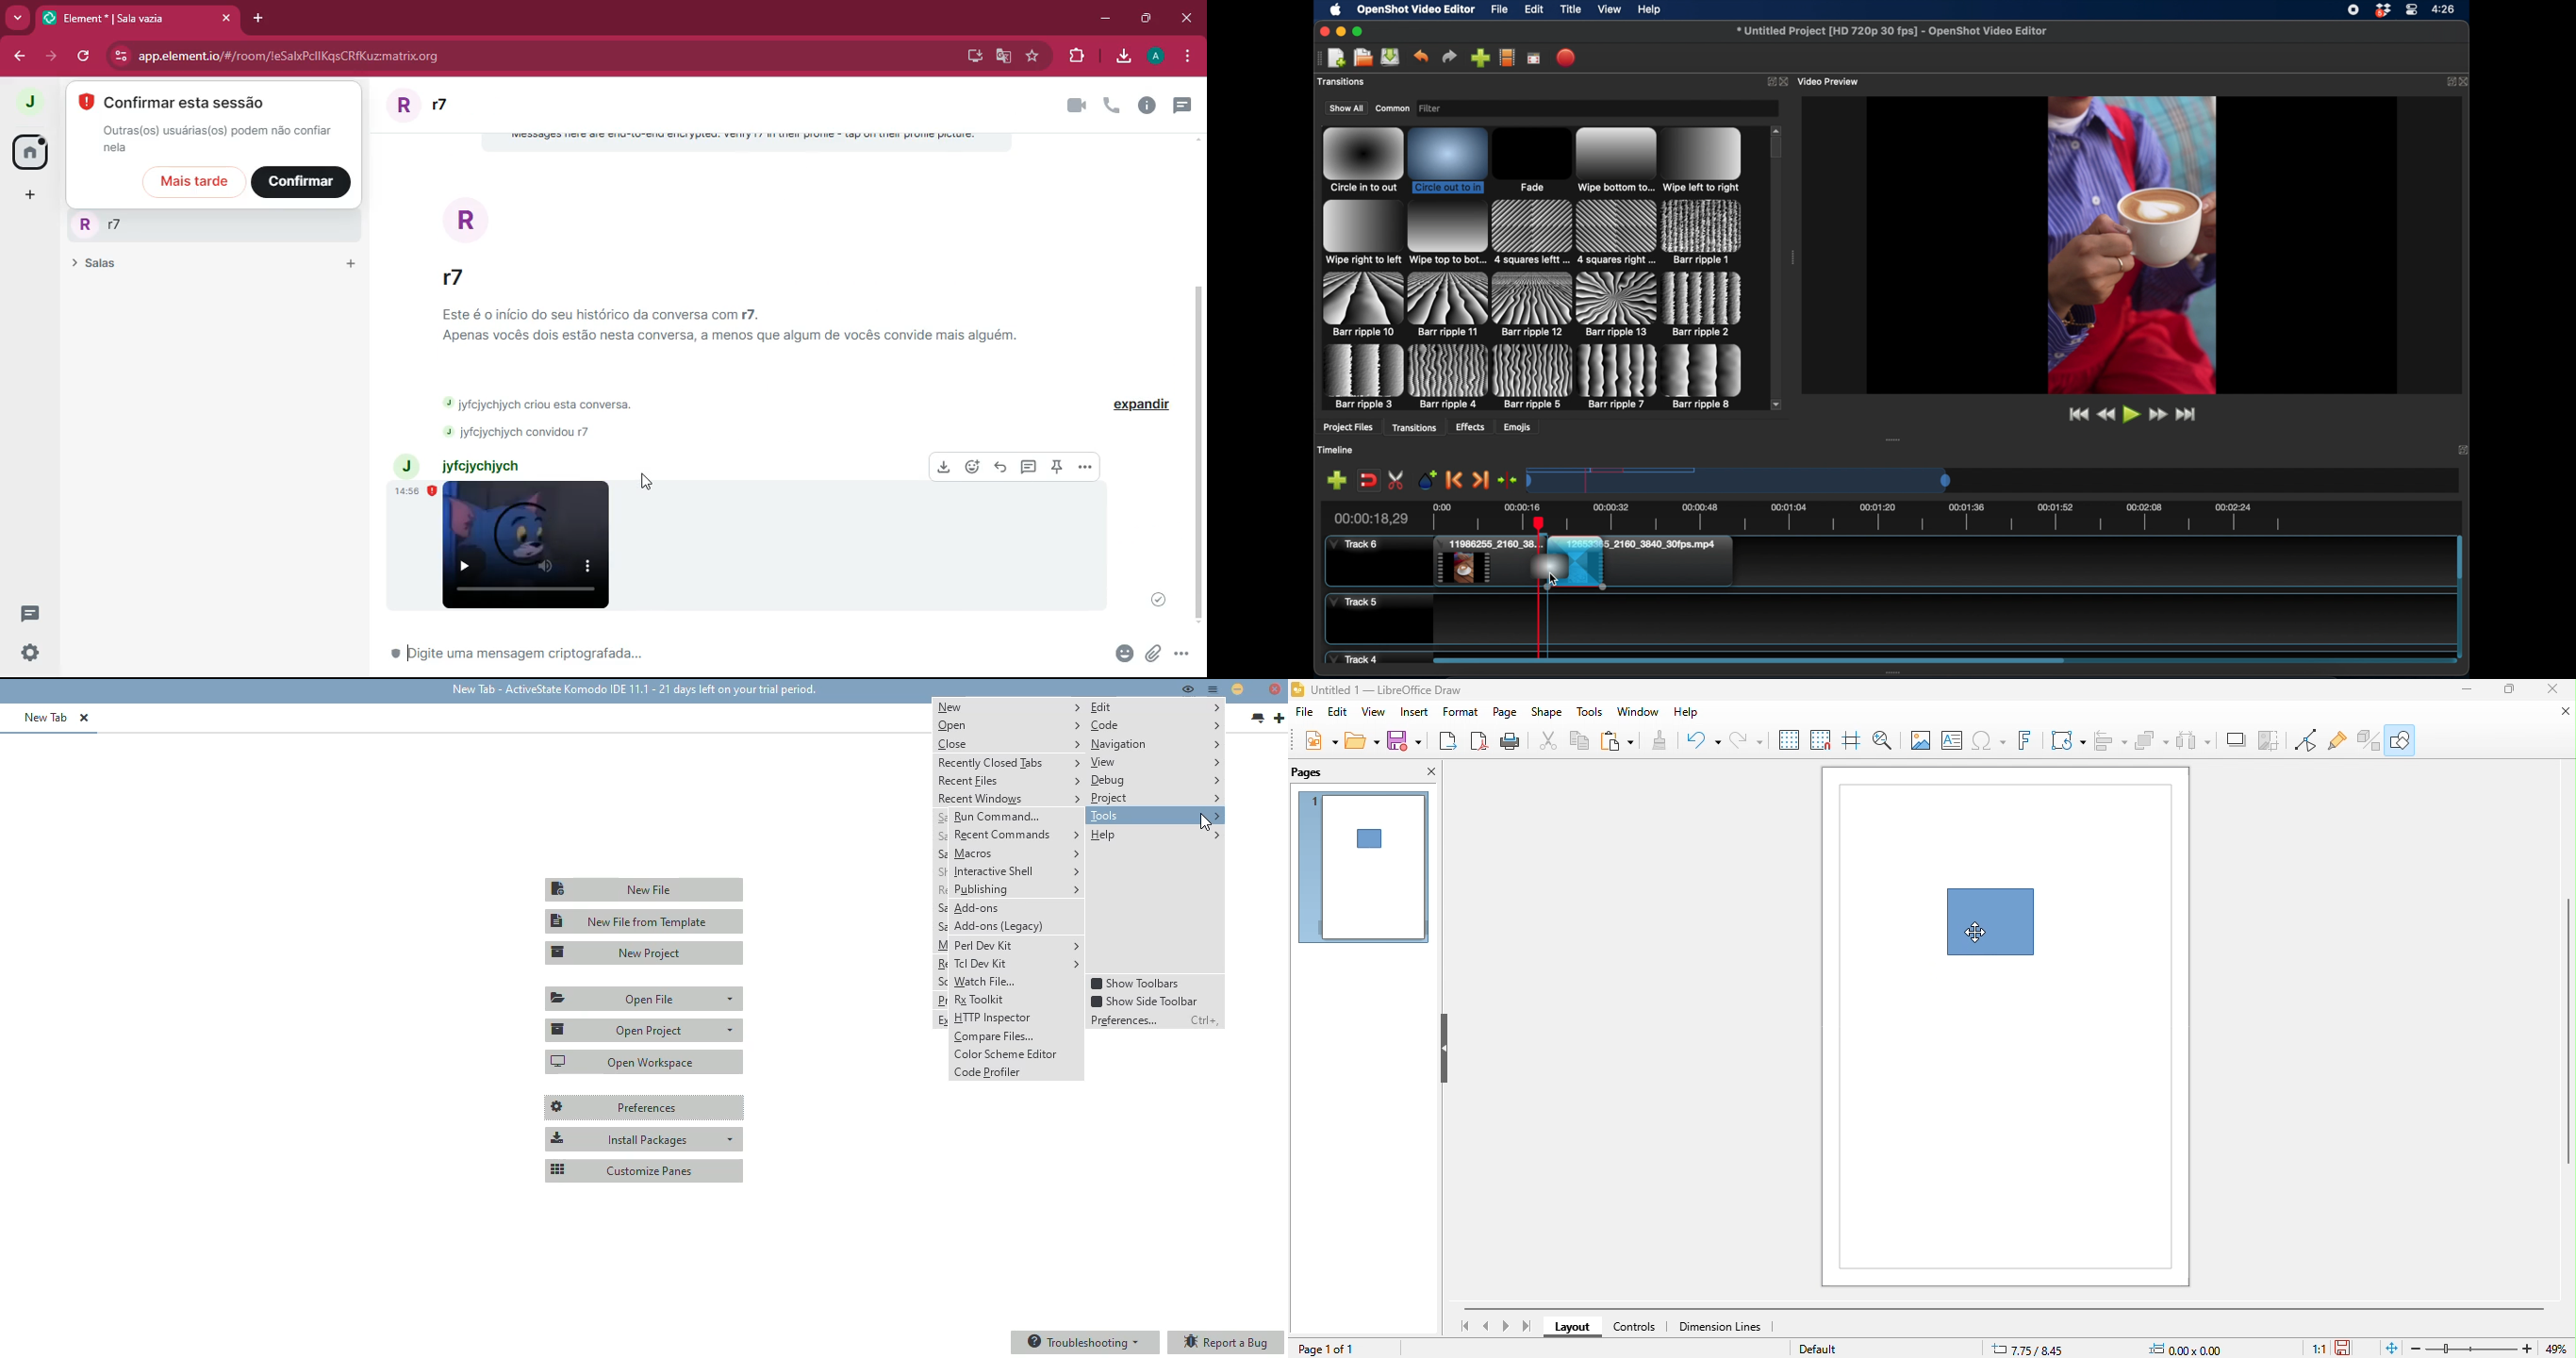  What do you see at coordinates (48, 57) in the screenshot?
I see `forward` at bounding box center [48, 57].